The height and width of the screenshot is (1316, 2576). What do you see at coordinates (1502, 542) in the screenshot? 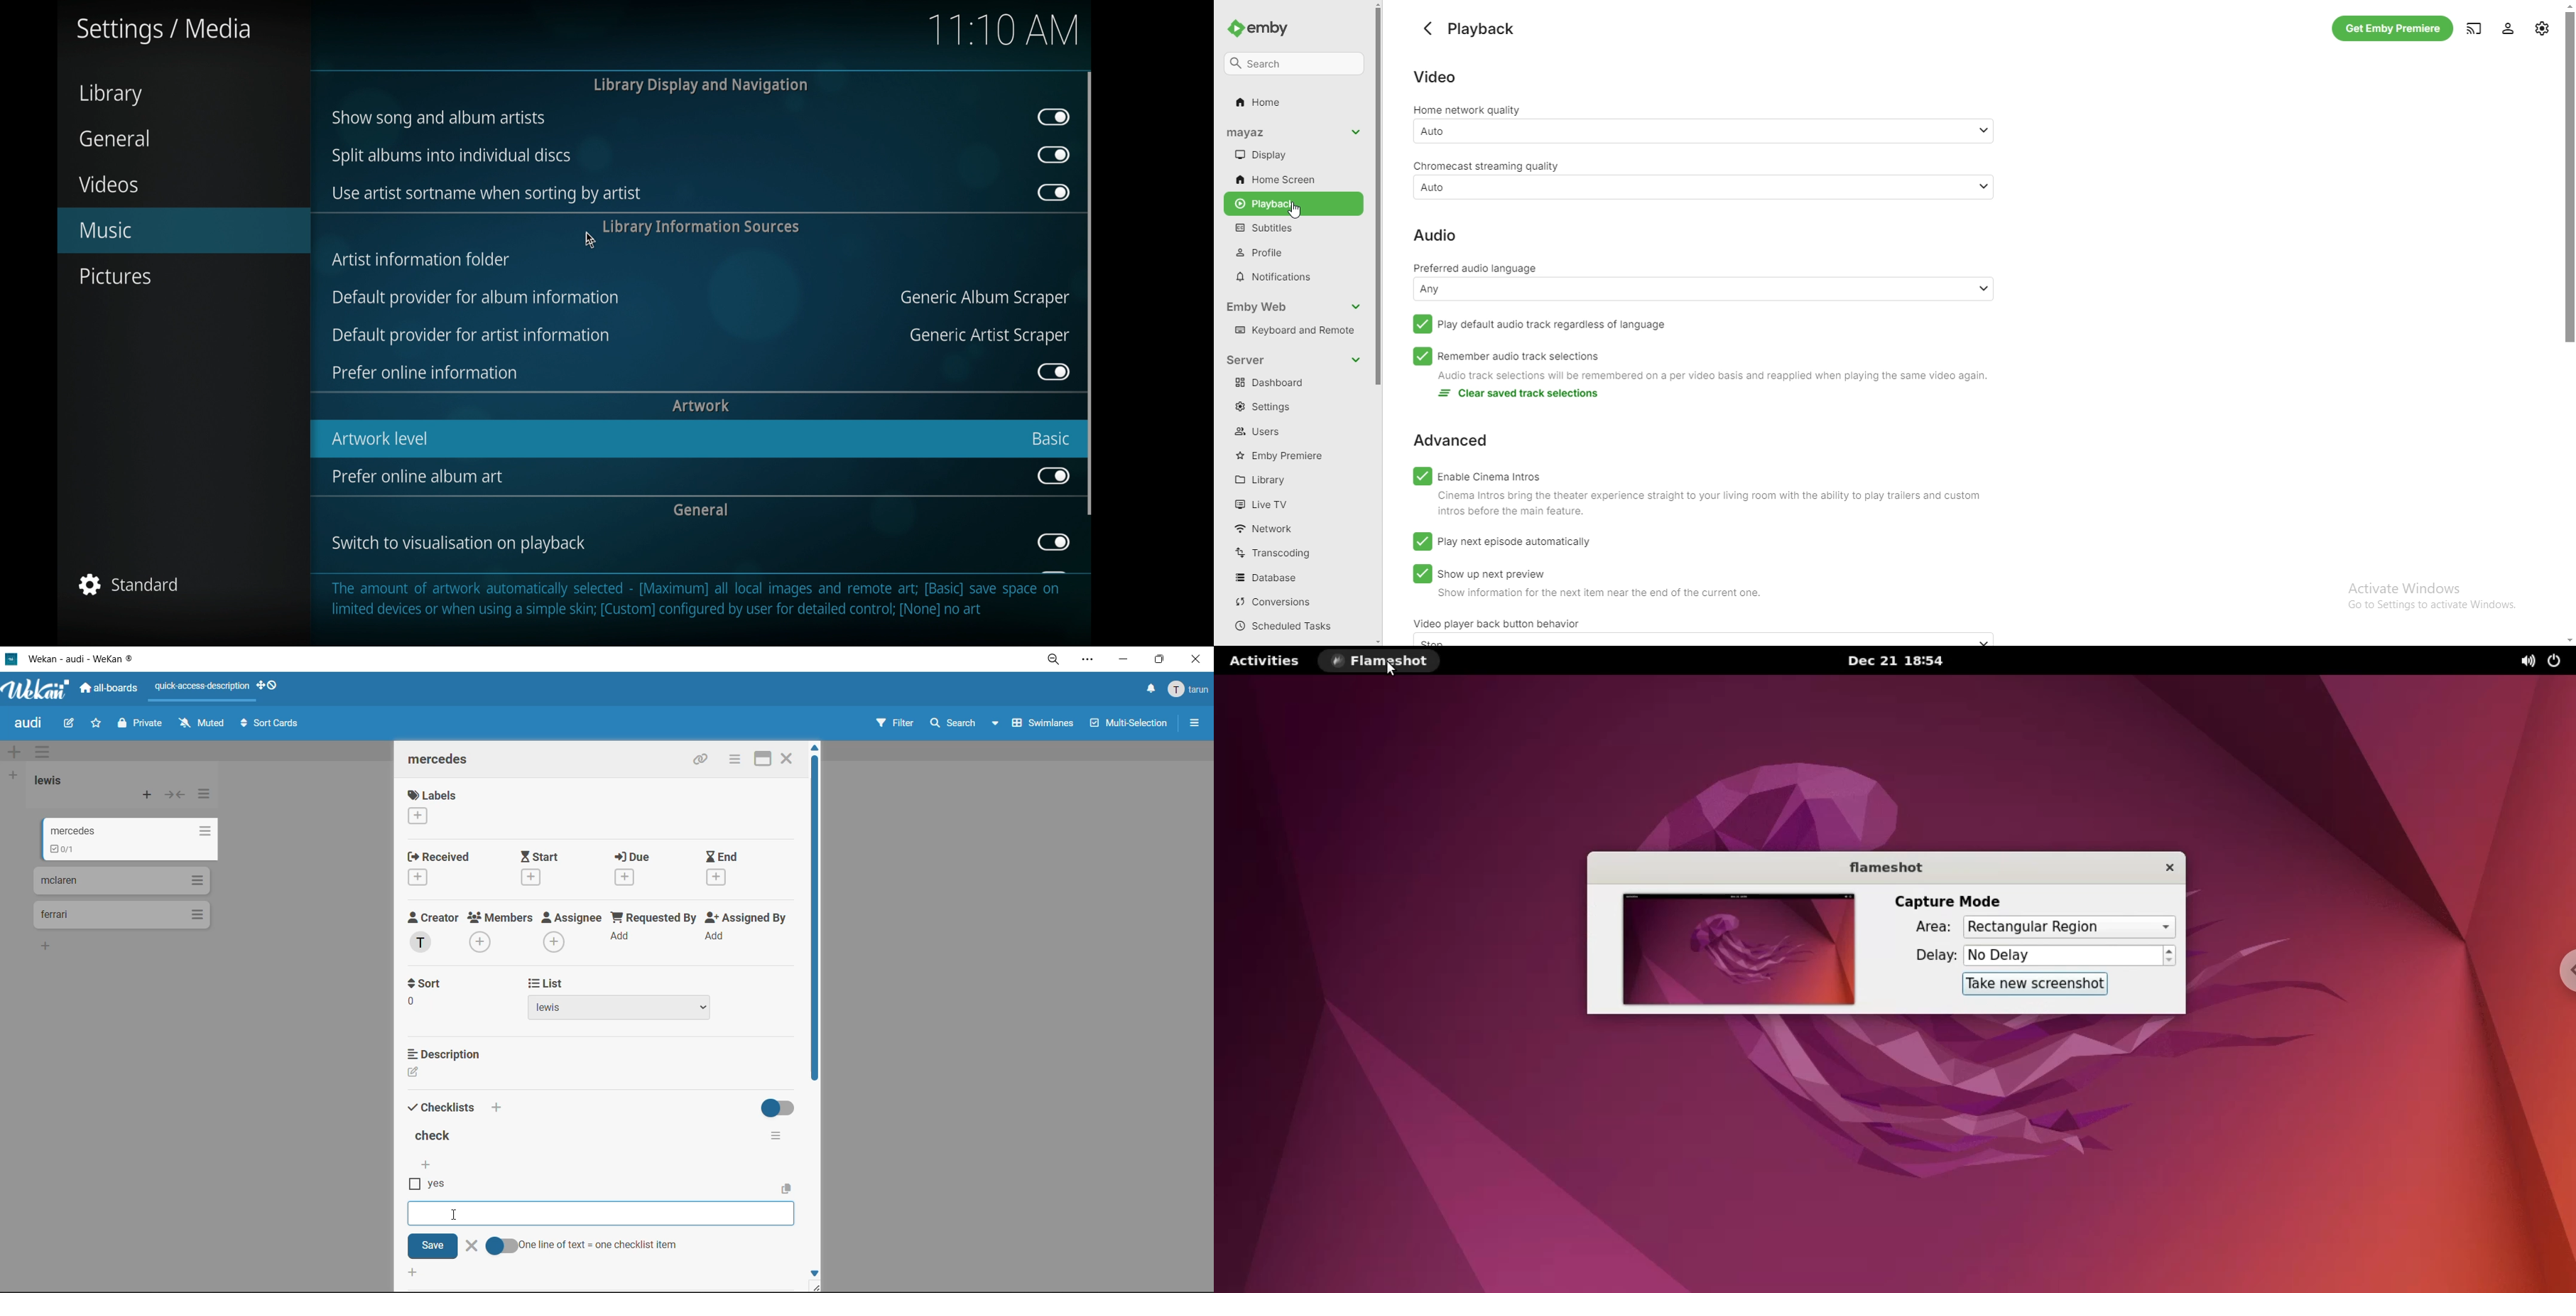
I see `play next episode automatically` at bounding box center [1502, 542].